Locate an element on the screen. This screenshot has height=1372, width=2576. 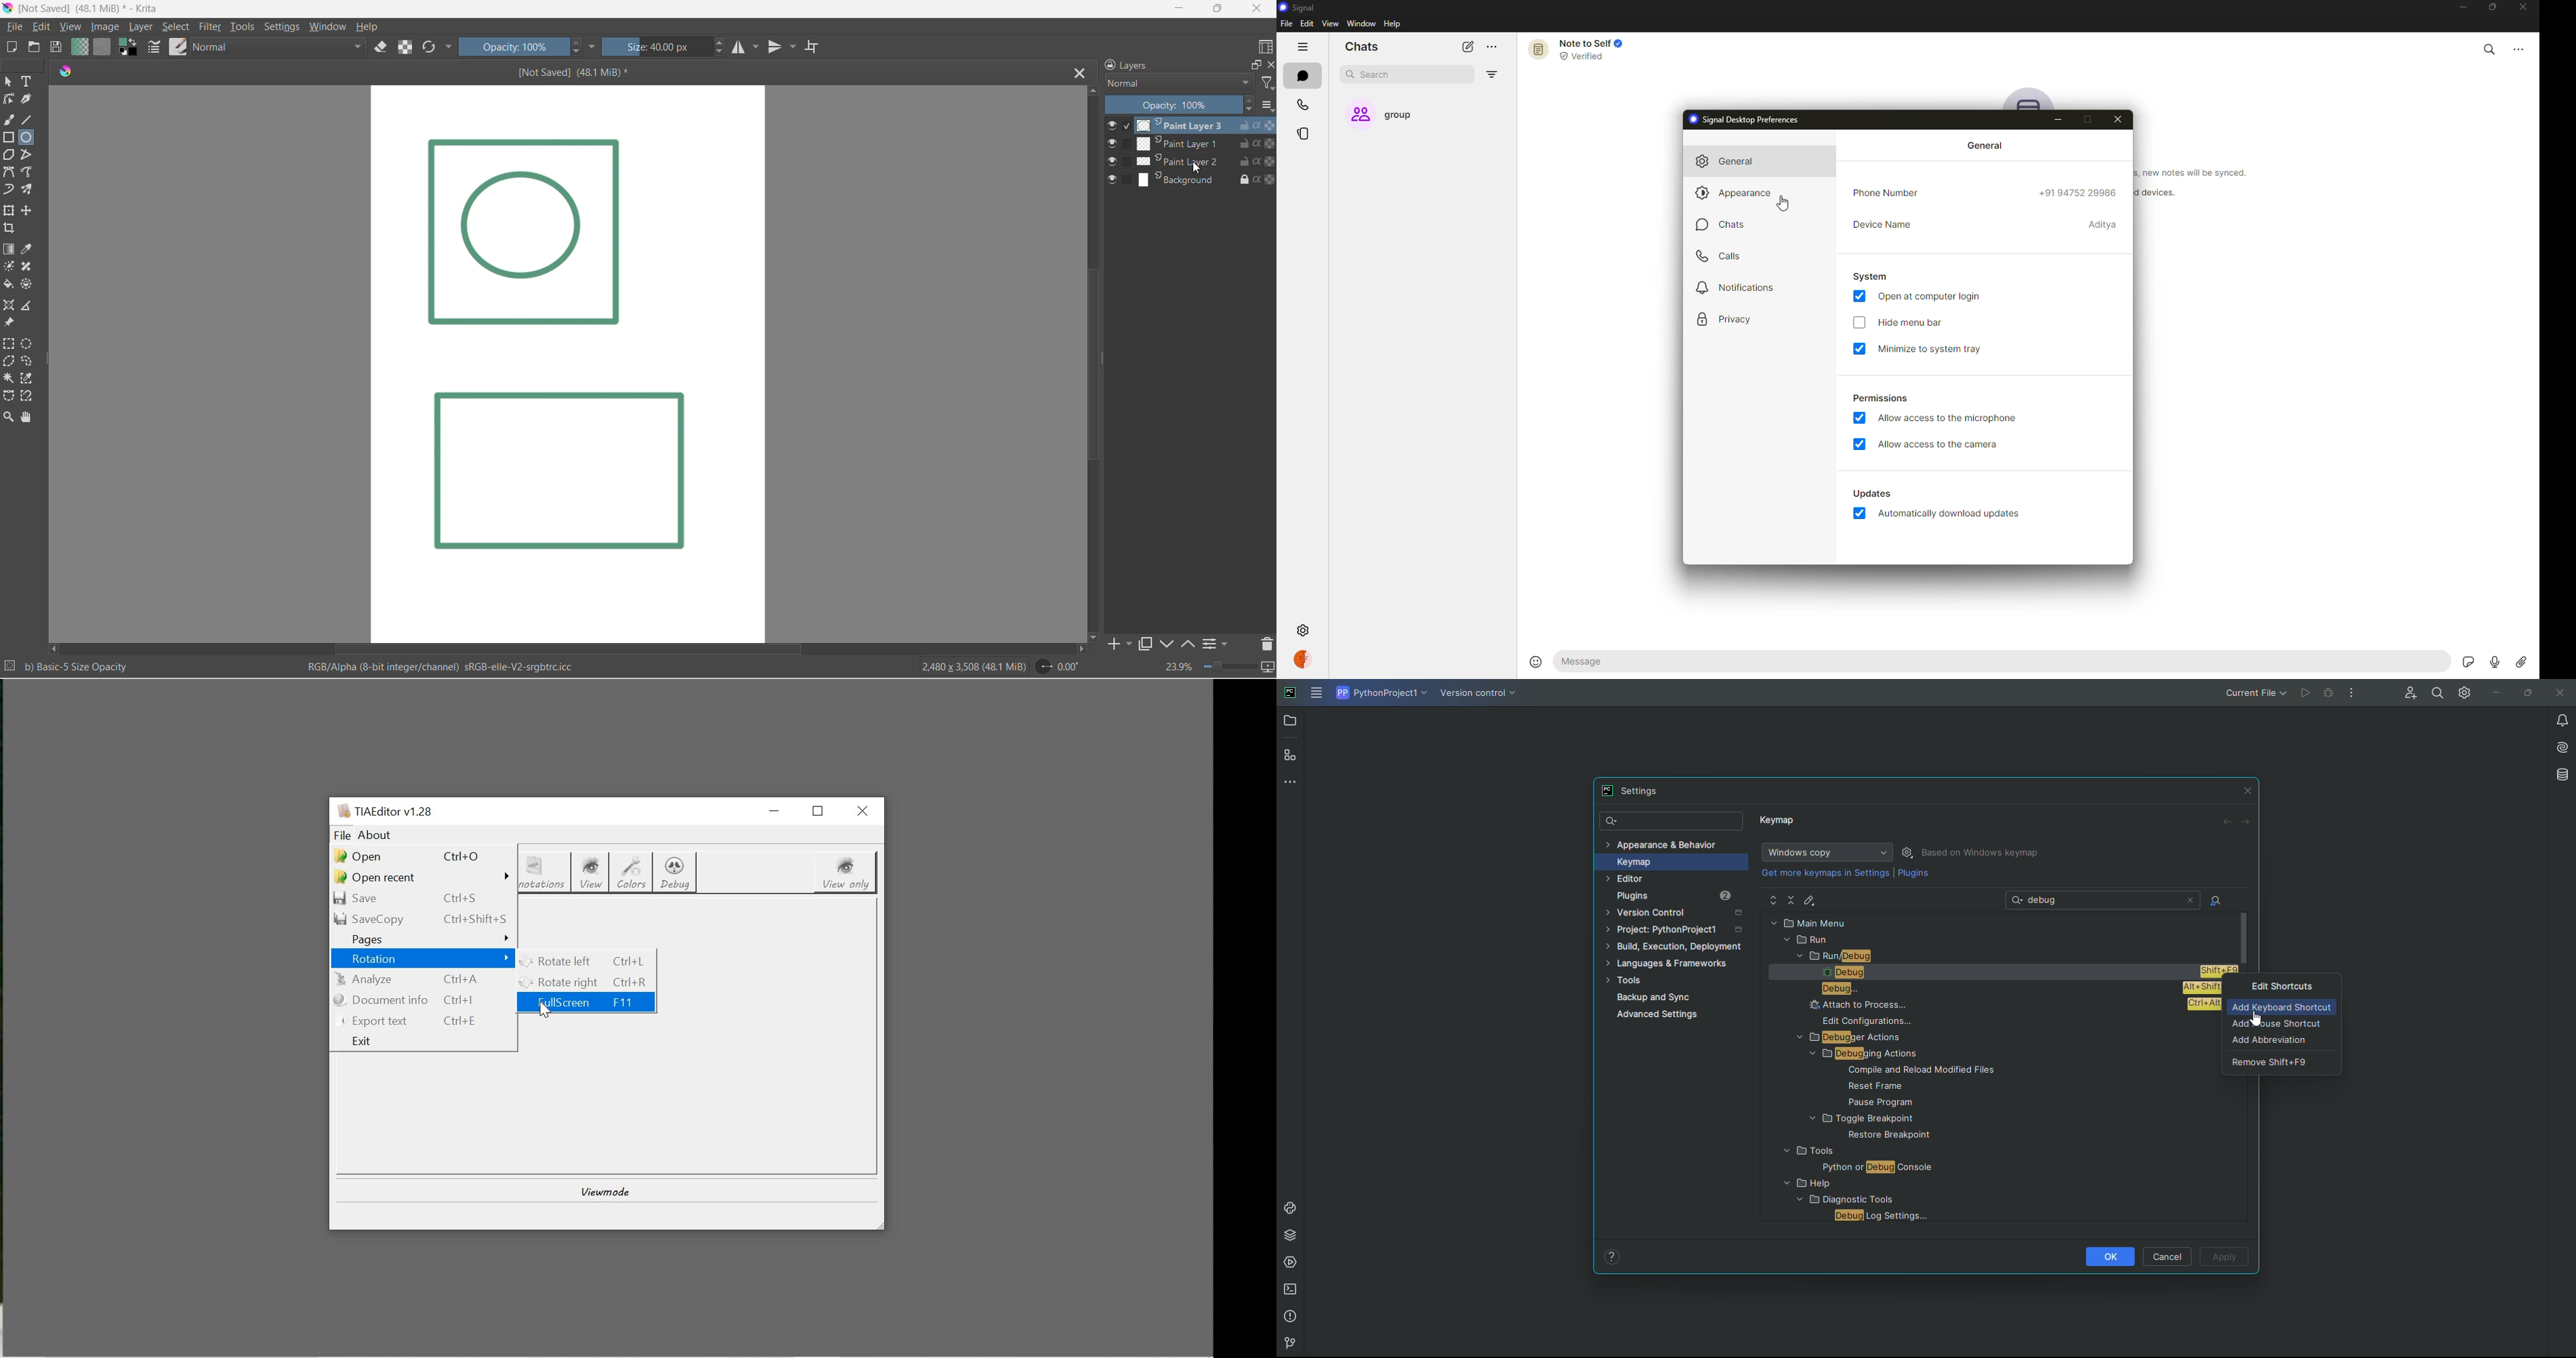
pan tool is located at coordinates (29, 417).